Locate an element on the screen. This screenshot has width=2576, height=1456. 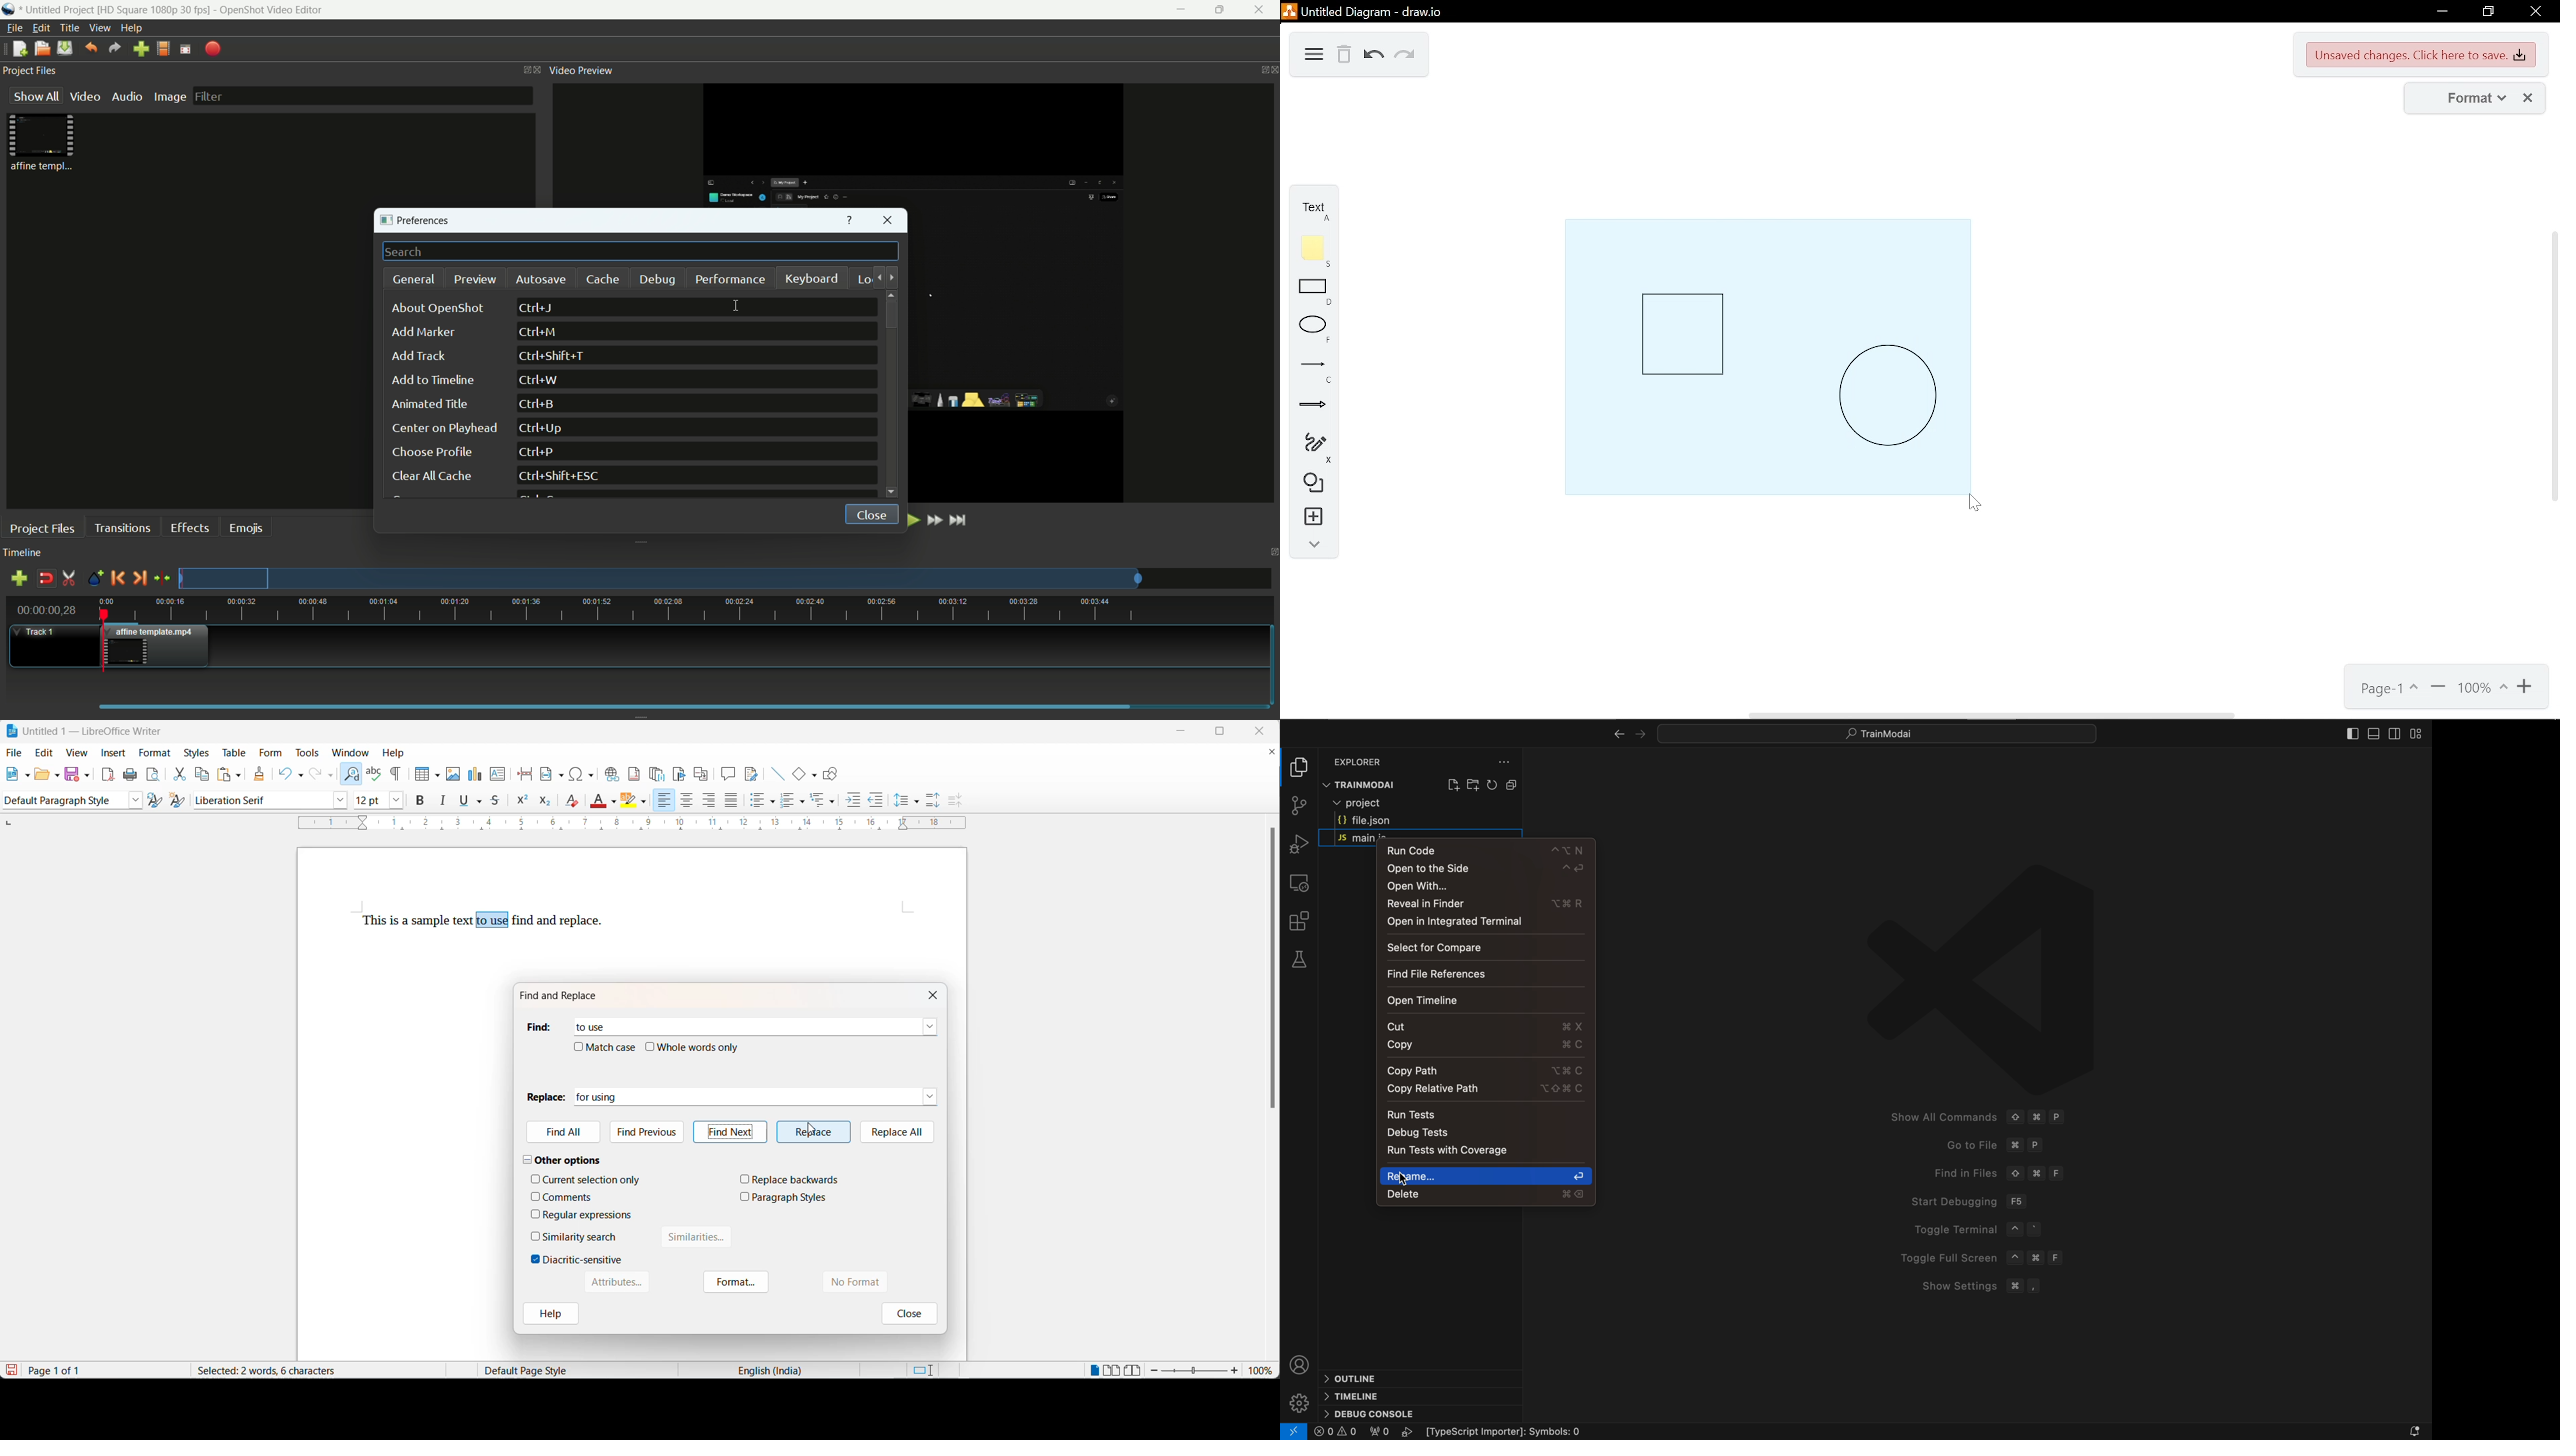
font color is located at coordinates (599, 800).